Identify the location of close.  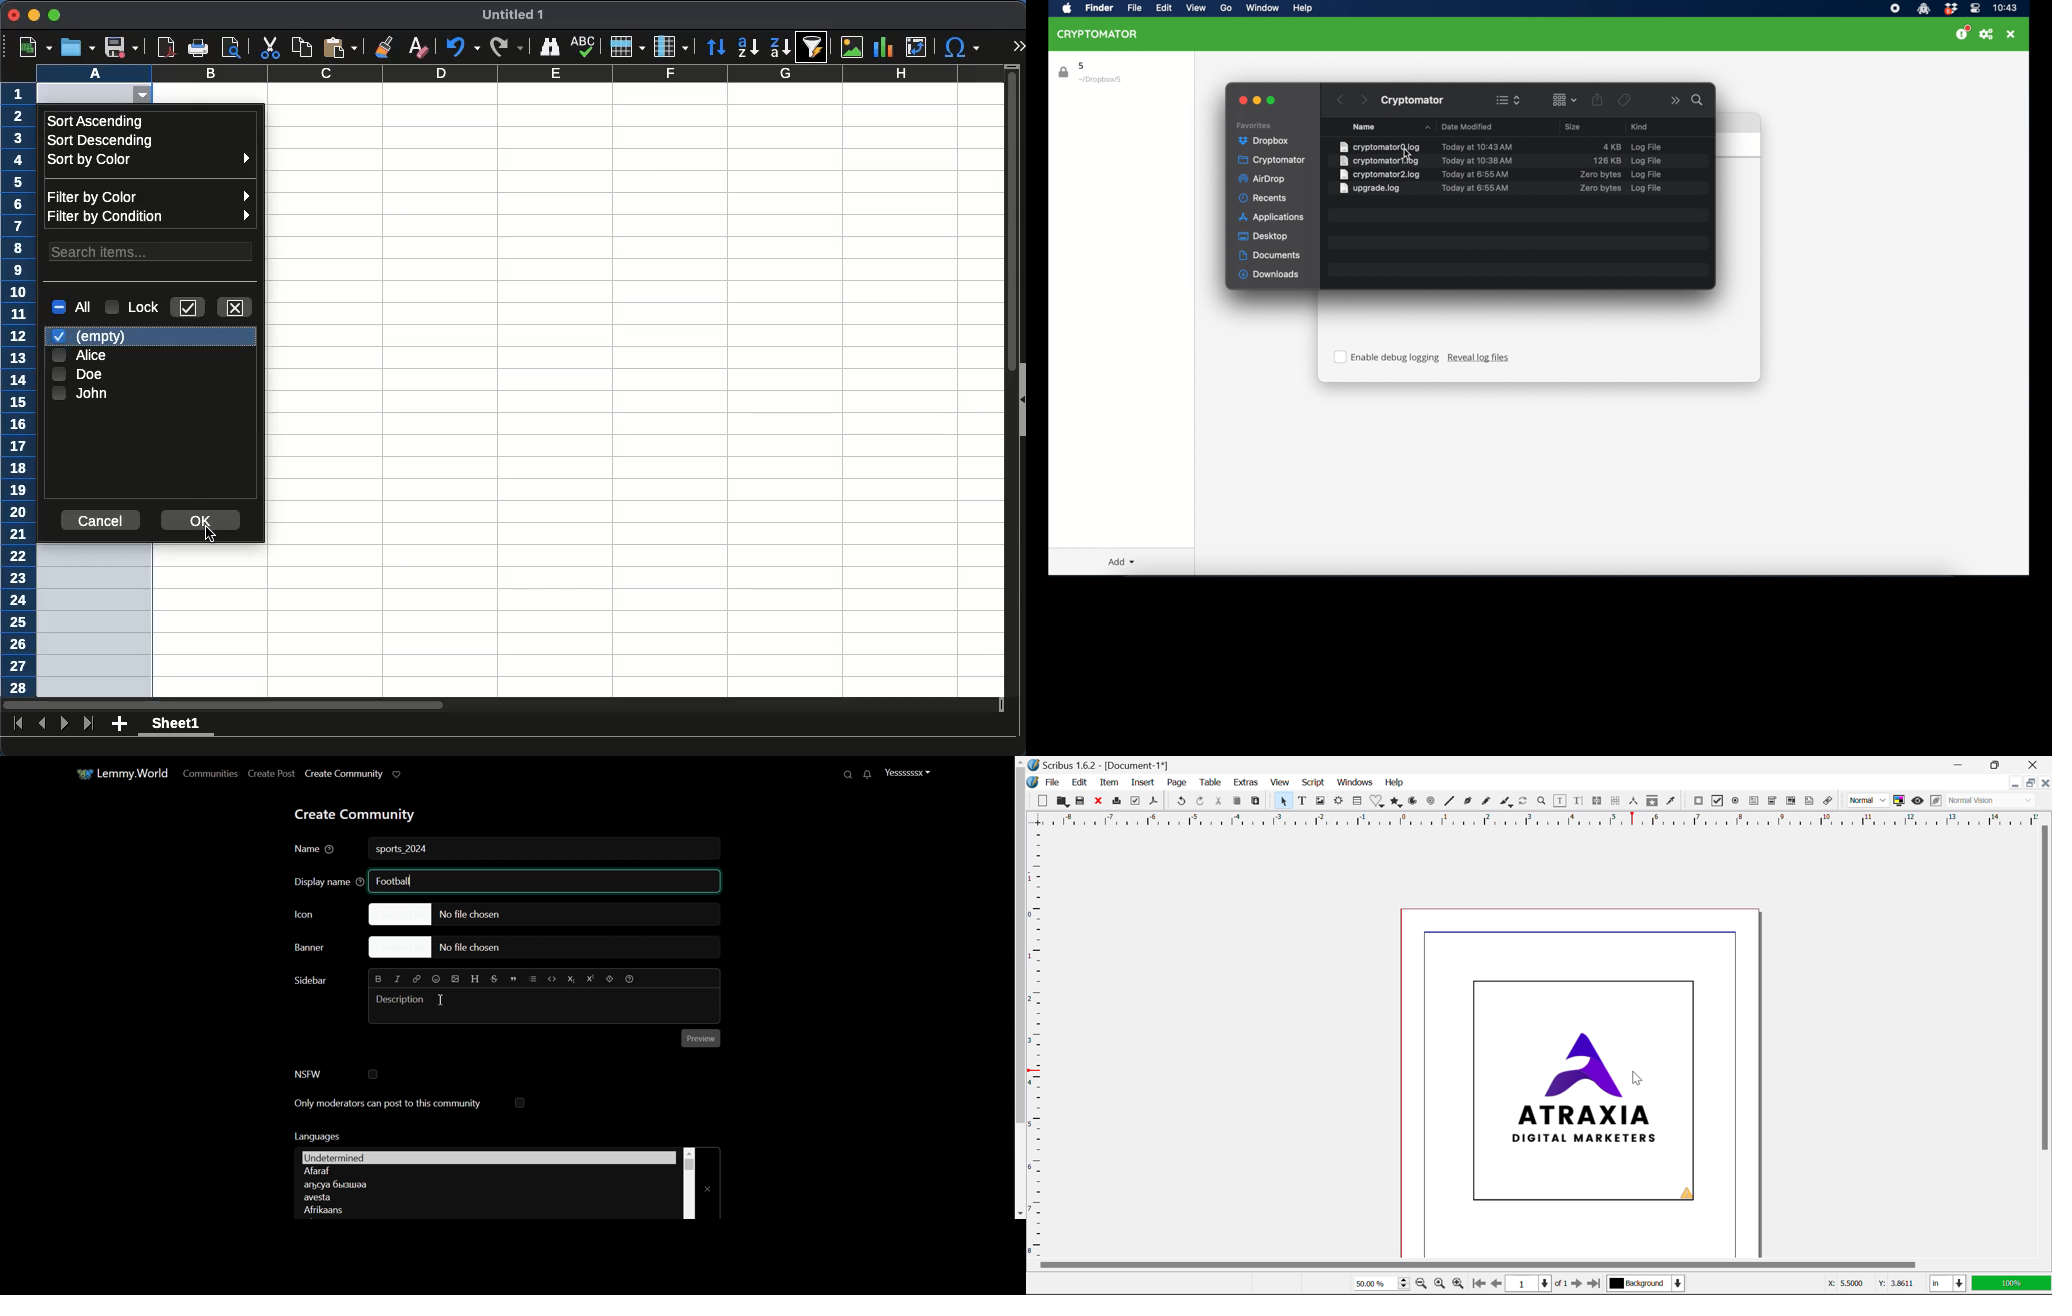
(14, 15).